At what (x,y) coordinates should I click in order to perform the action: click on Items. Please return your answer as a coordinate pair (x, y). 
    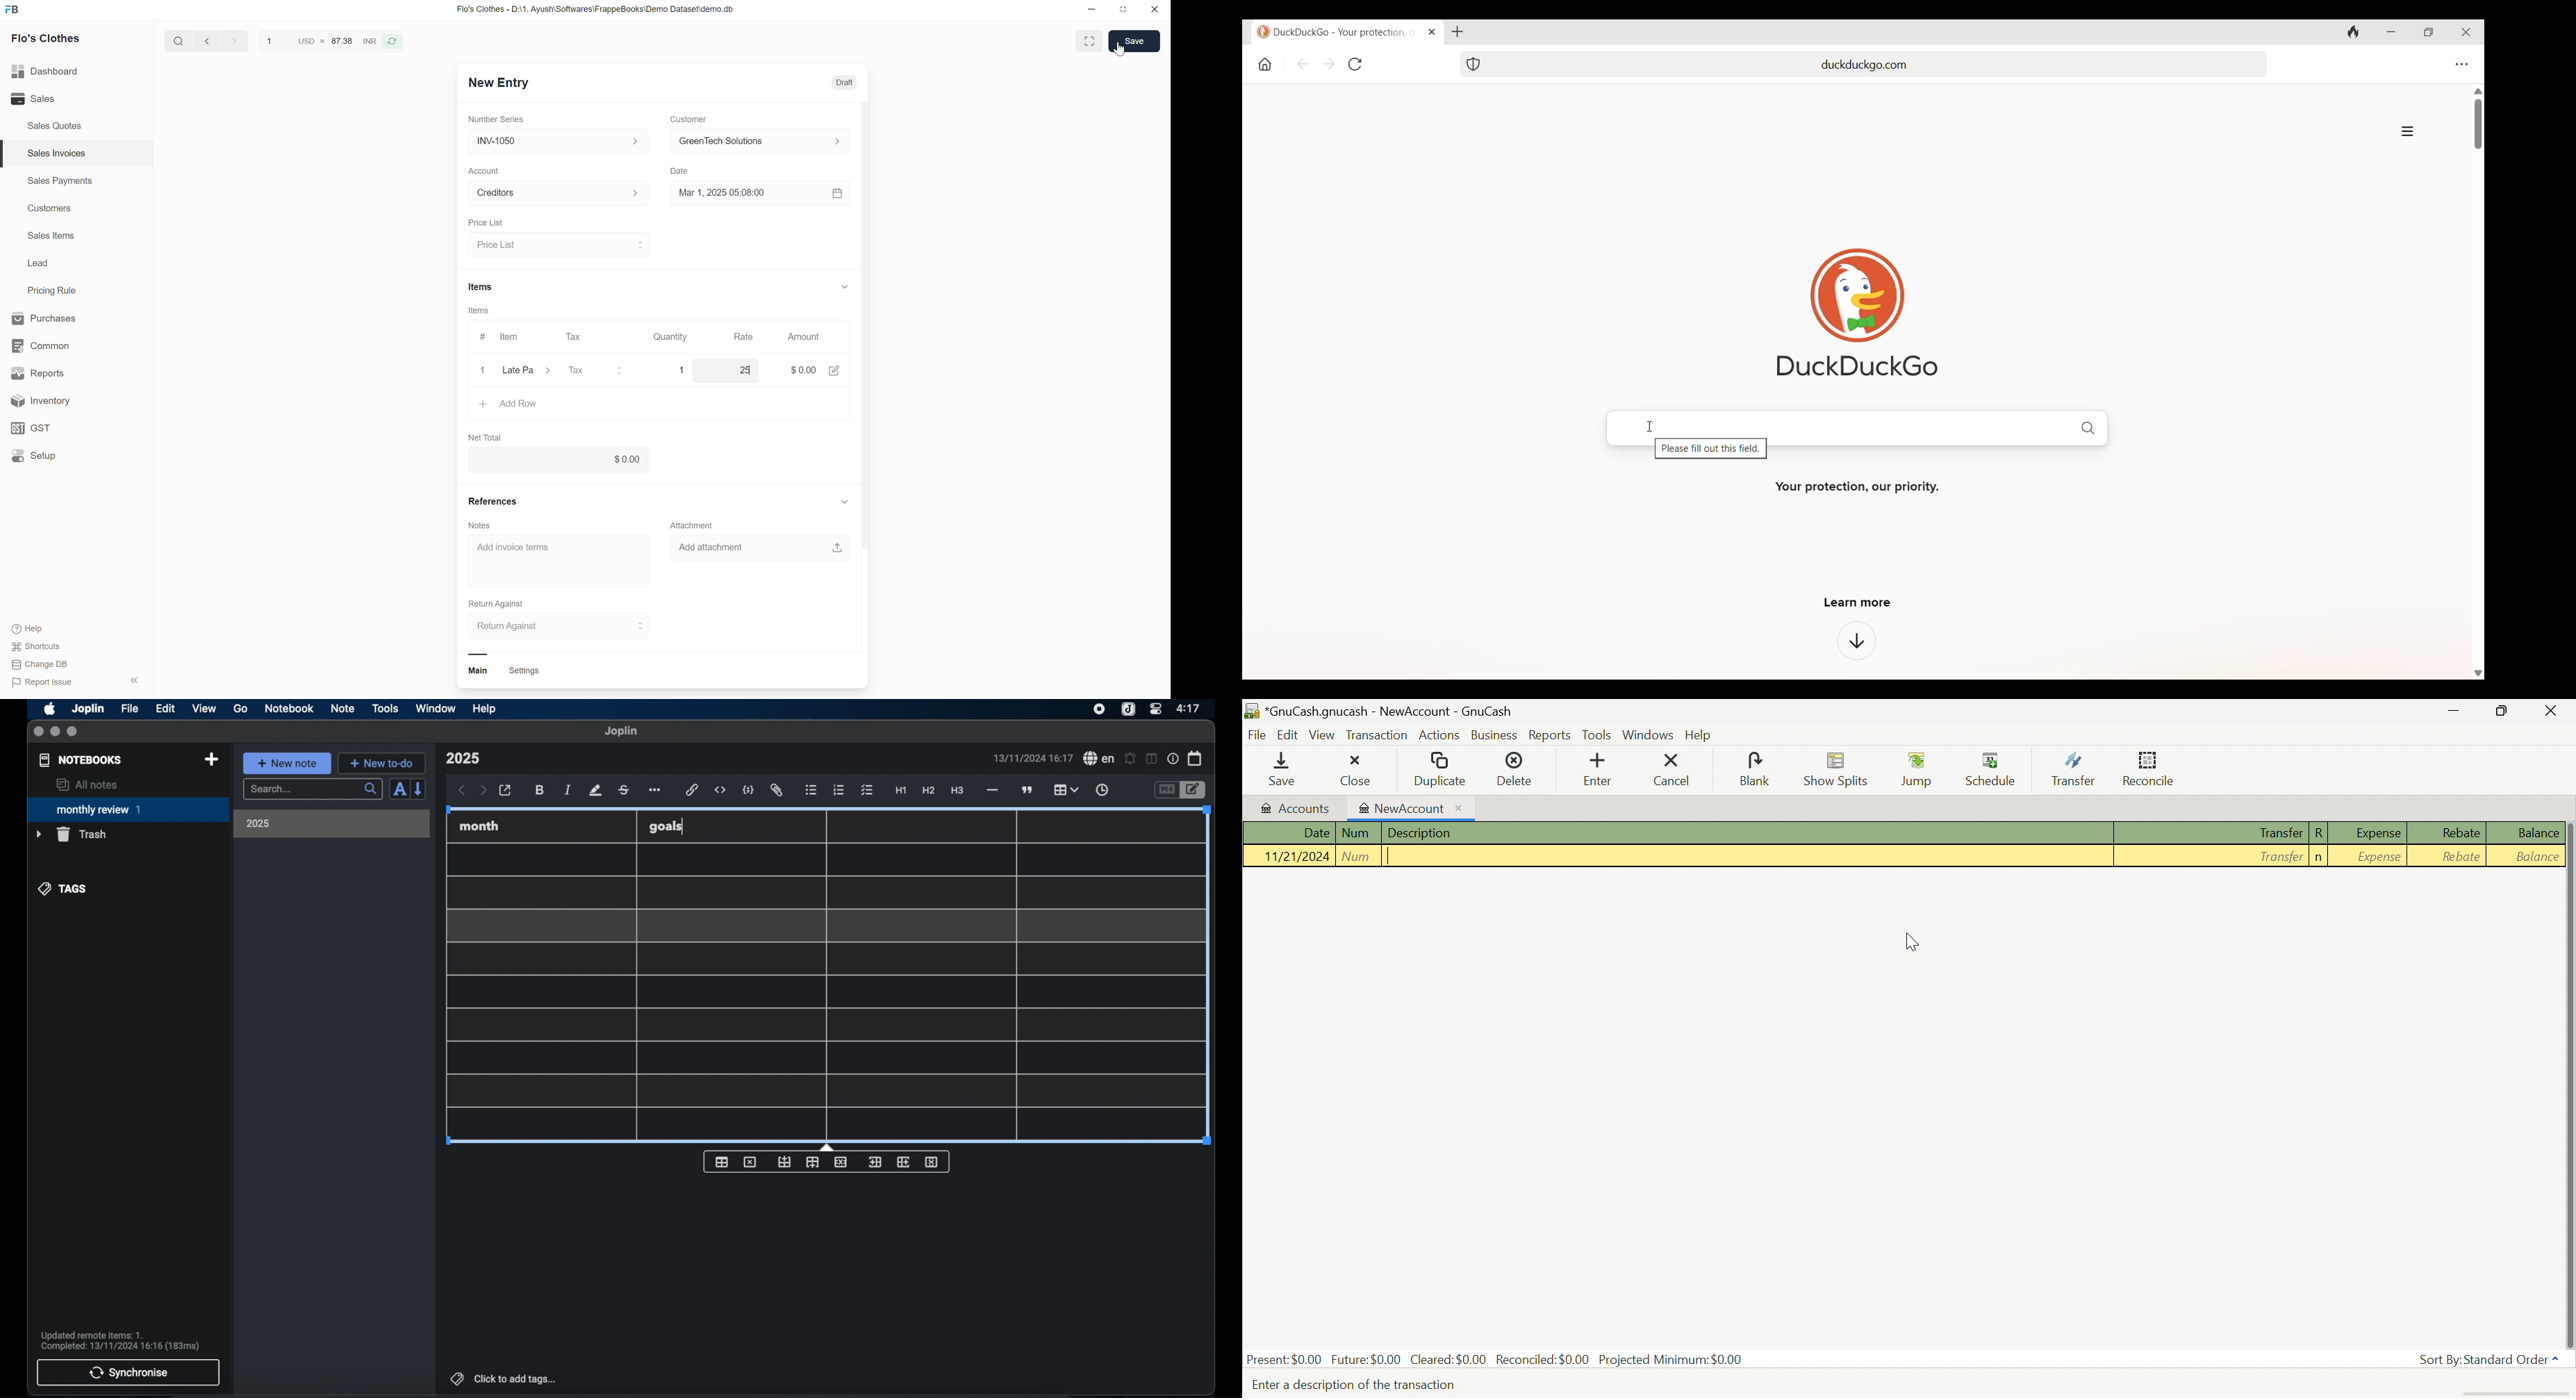
    Looking at the image, I should click on (480, 286).